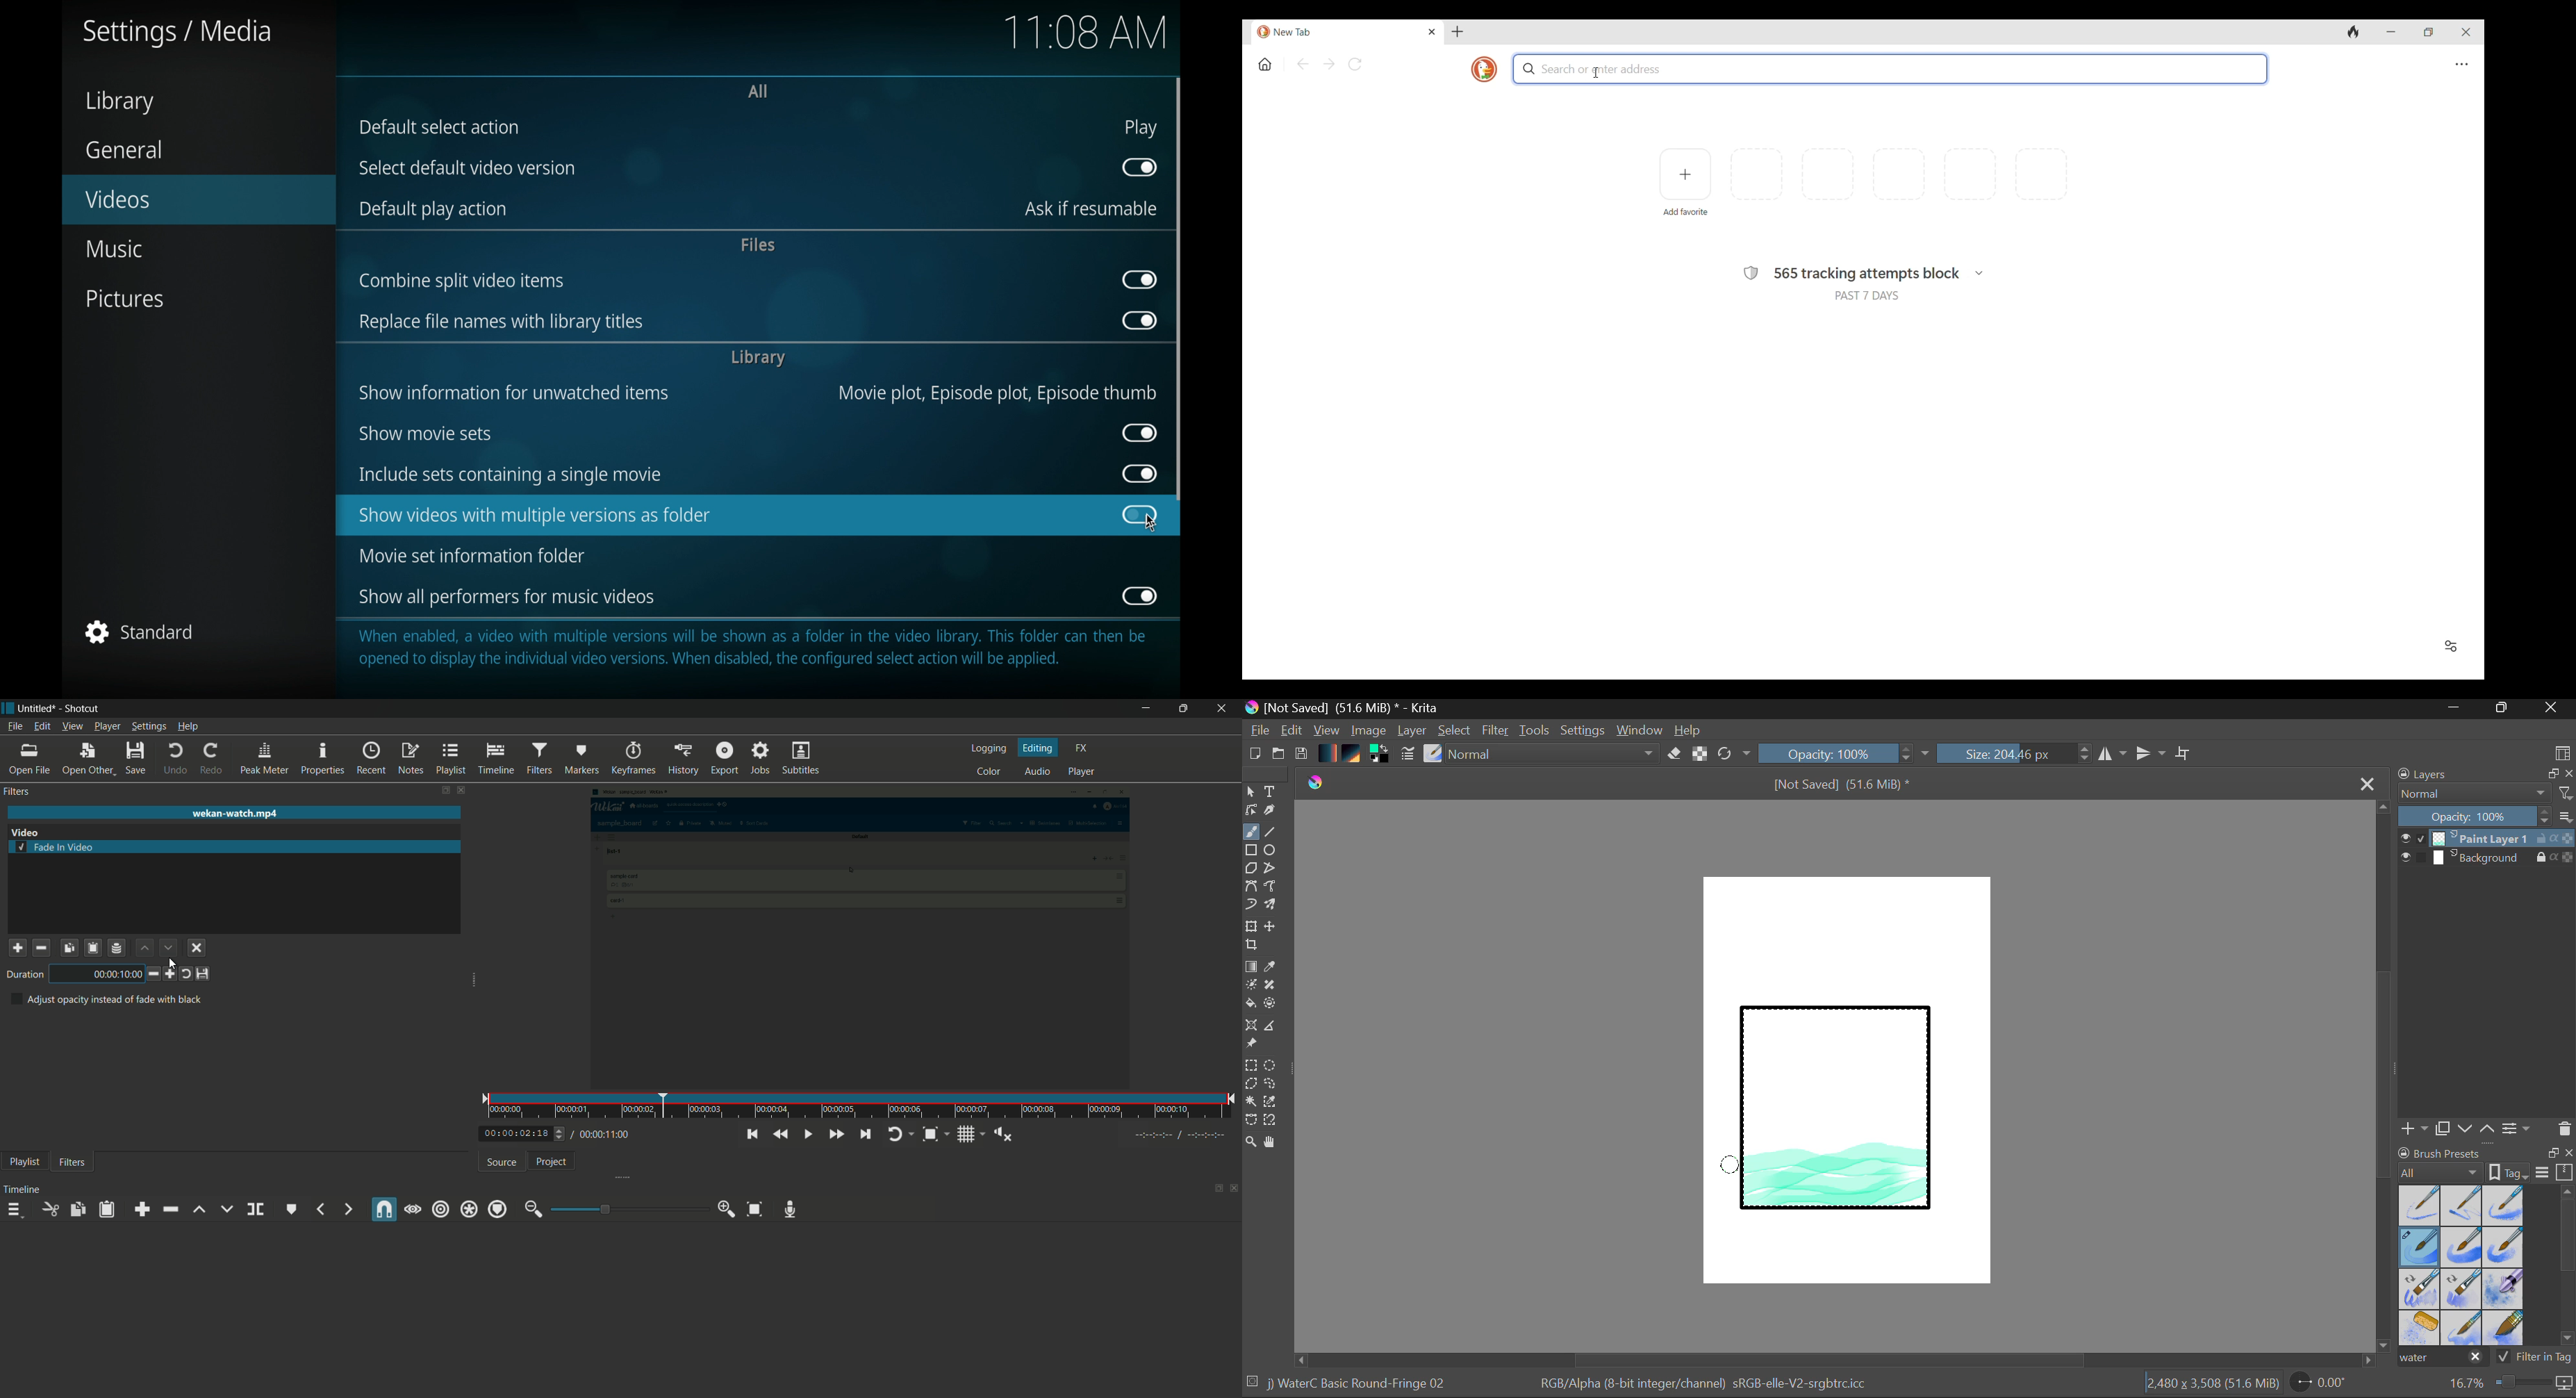 The height and width of the screenshot is (1400, 2576). What do you see at coordinates (2390, 32) in the screenshot?
I see `Minimize` at bounding box center [2390, 32].